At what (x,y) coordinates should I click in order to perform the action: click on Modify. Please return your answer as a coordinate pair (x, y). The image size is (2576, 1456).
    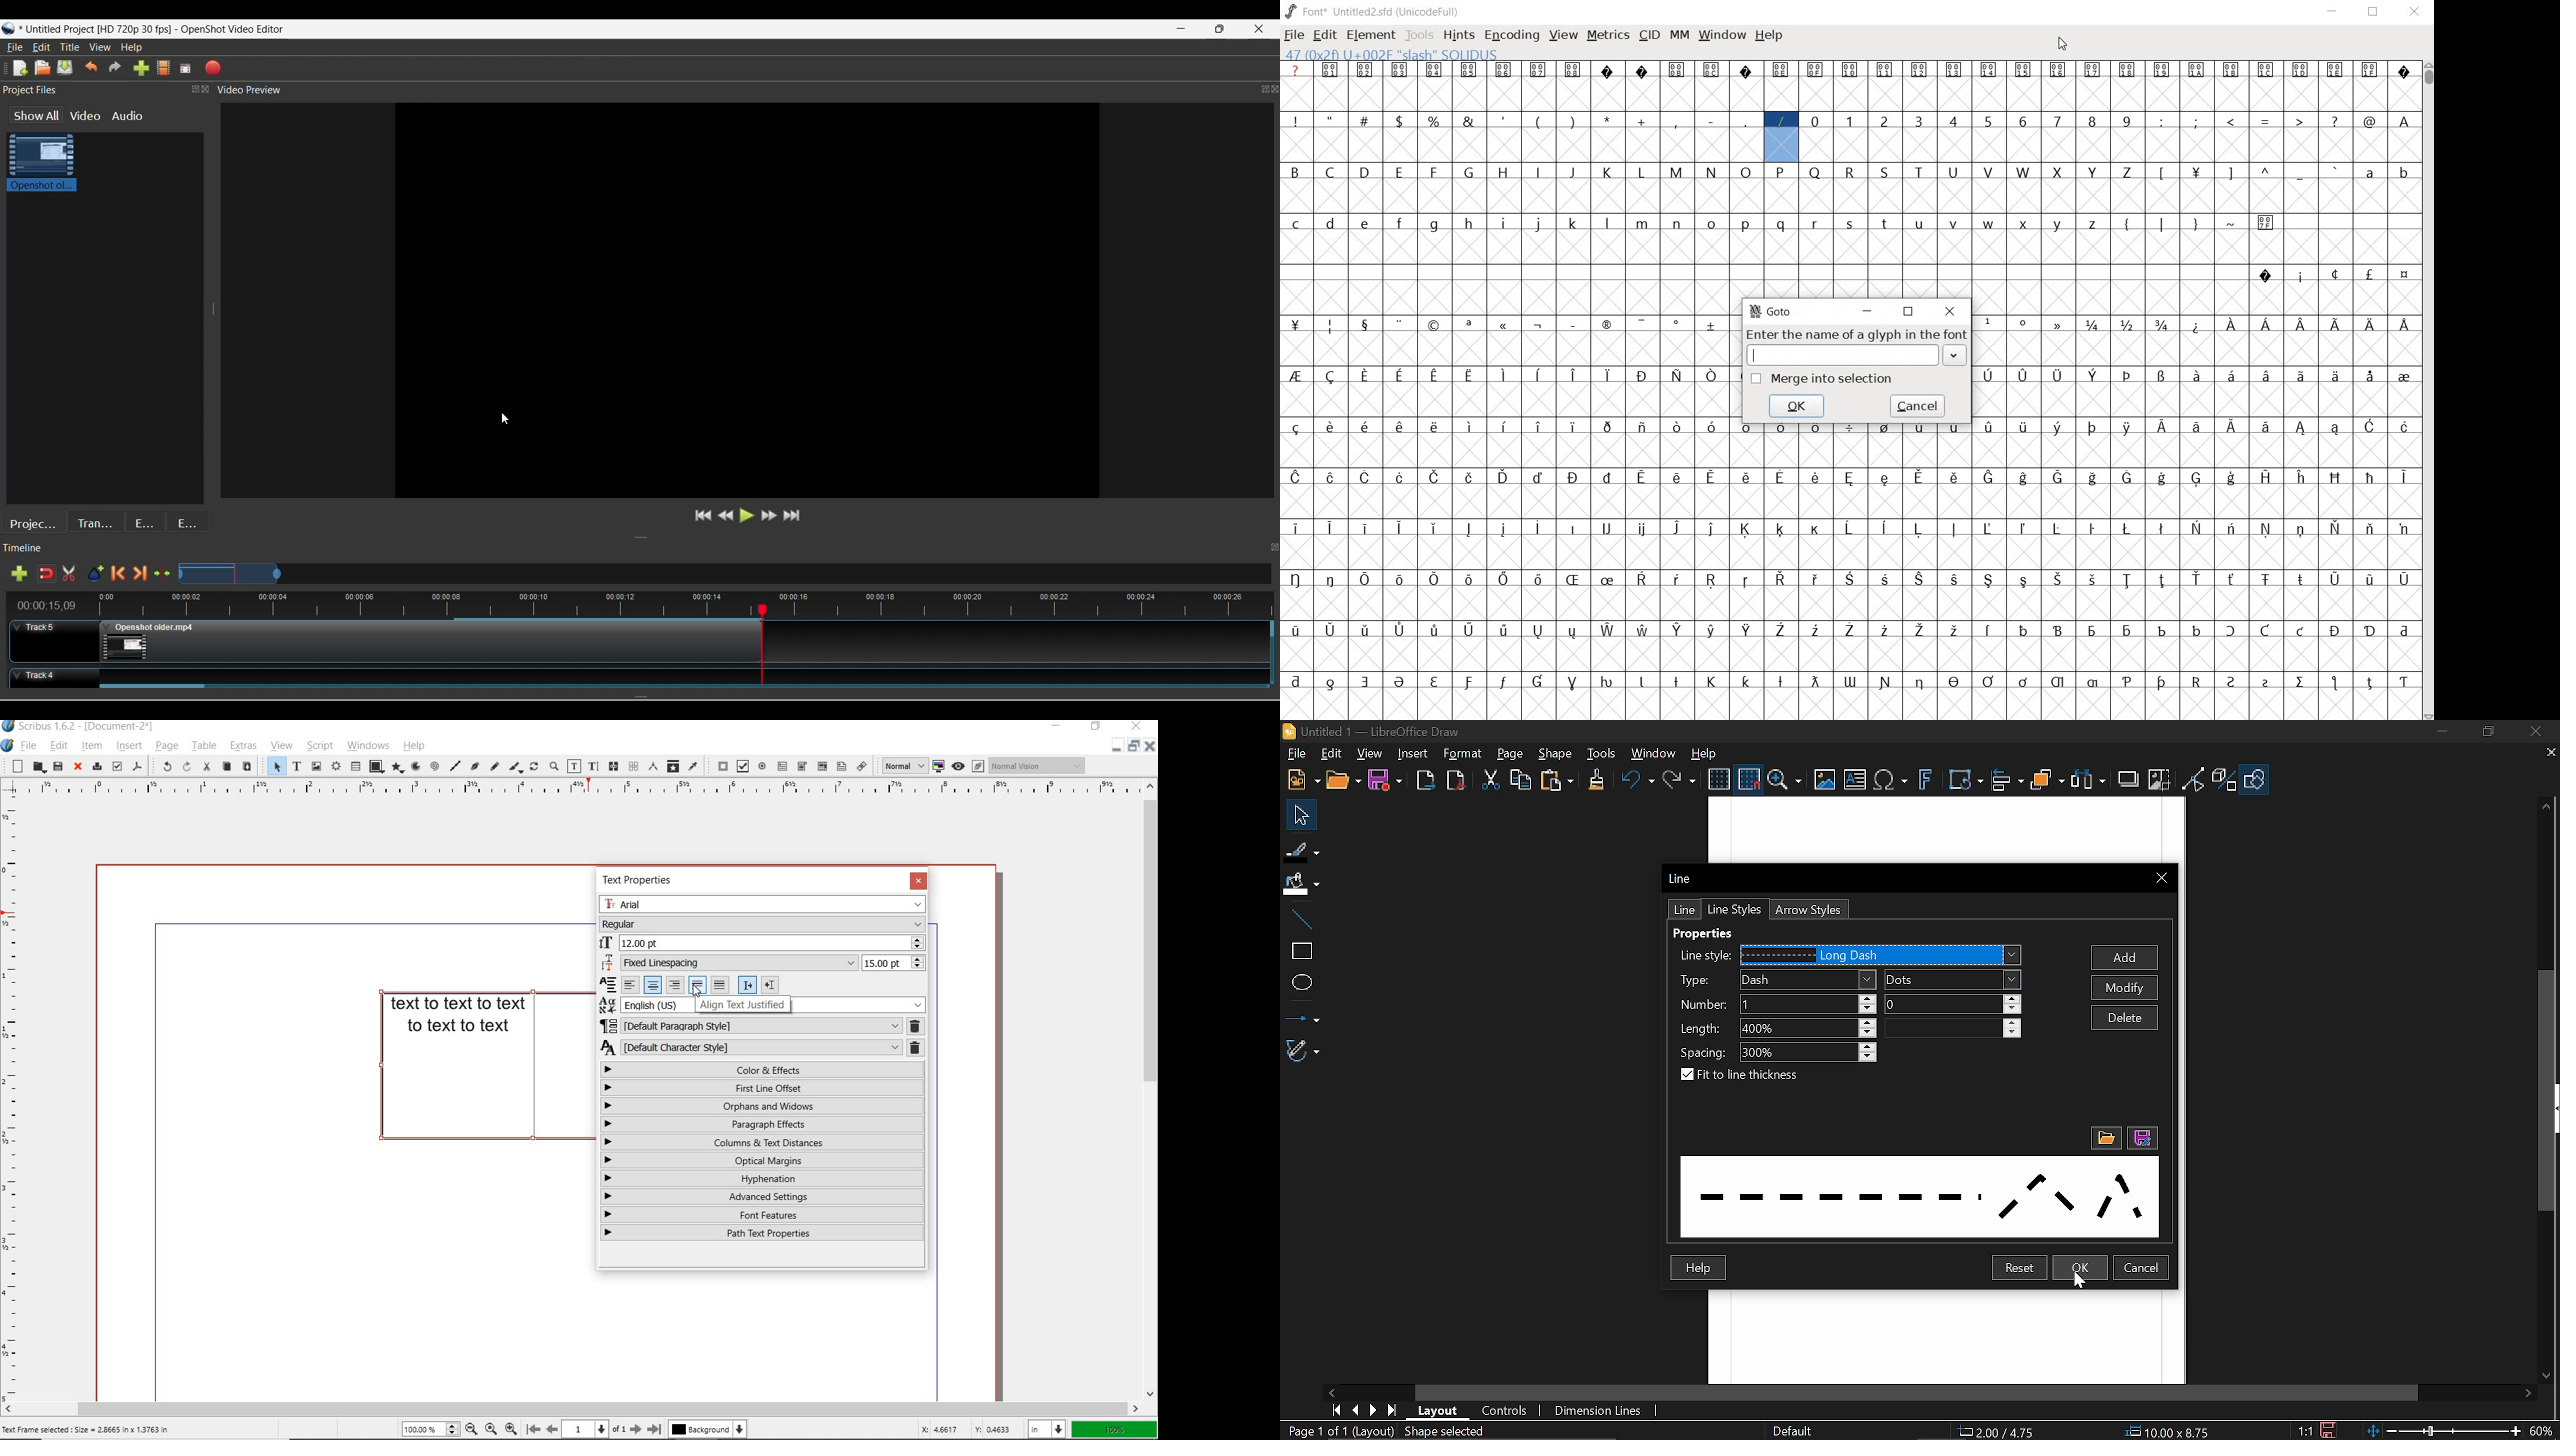
    Looking at the image, I should click on (2127, 988).